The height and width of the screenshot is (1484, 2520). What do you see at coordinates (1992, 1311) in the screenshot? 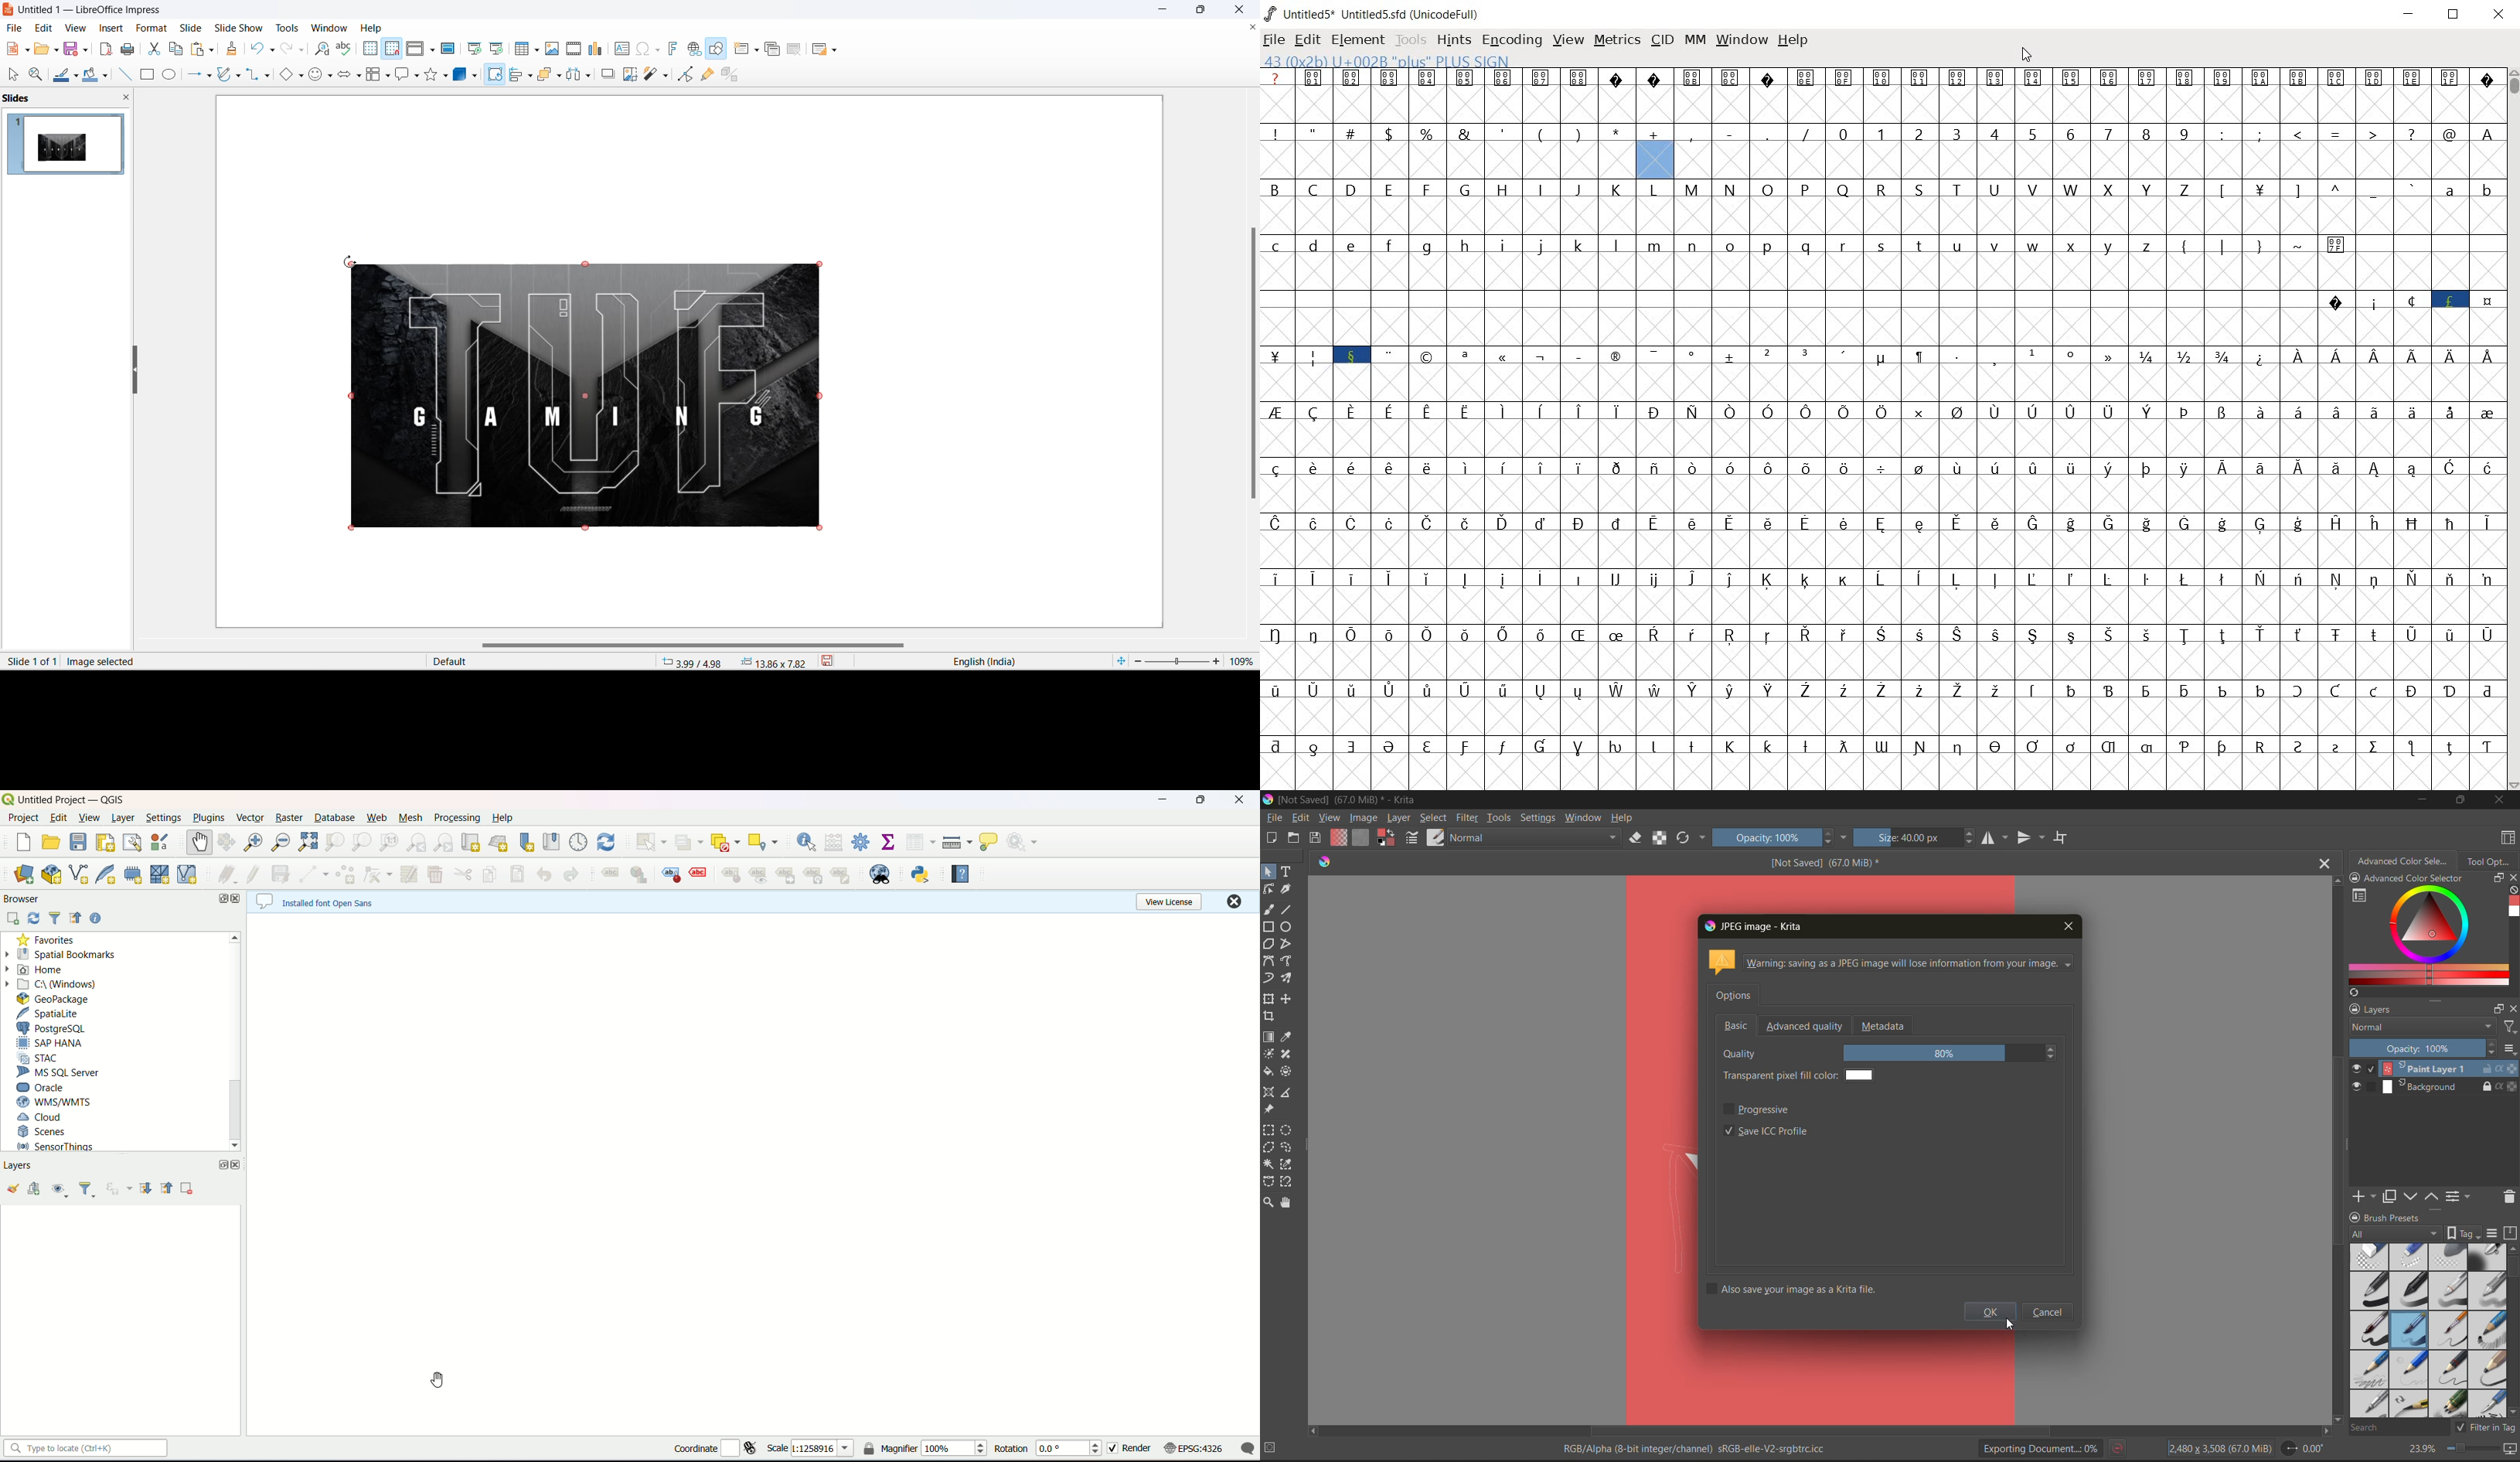
I see `ok` at bounding box center [1992, 1311].